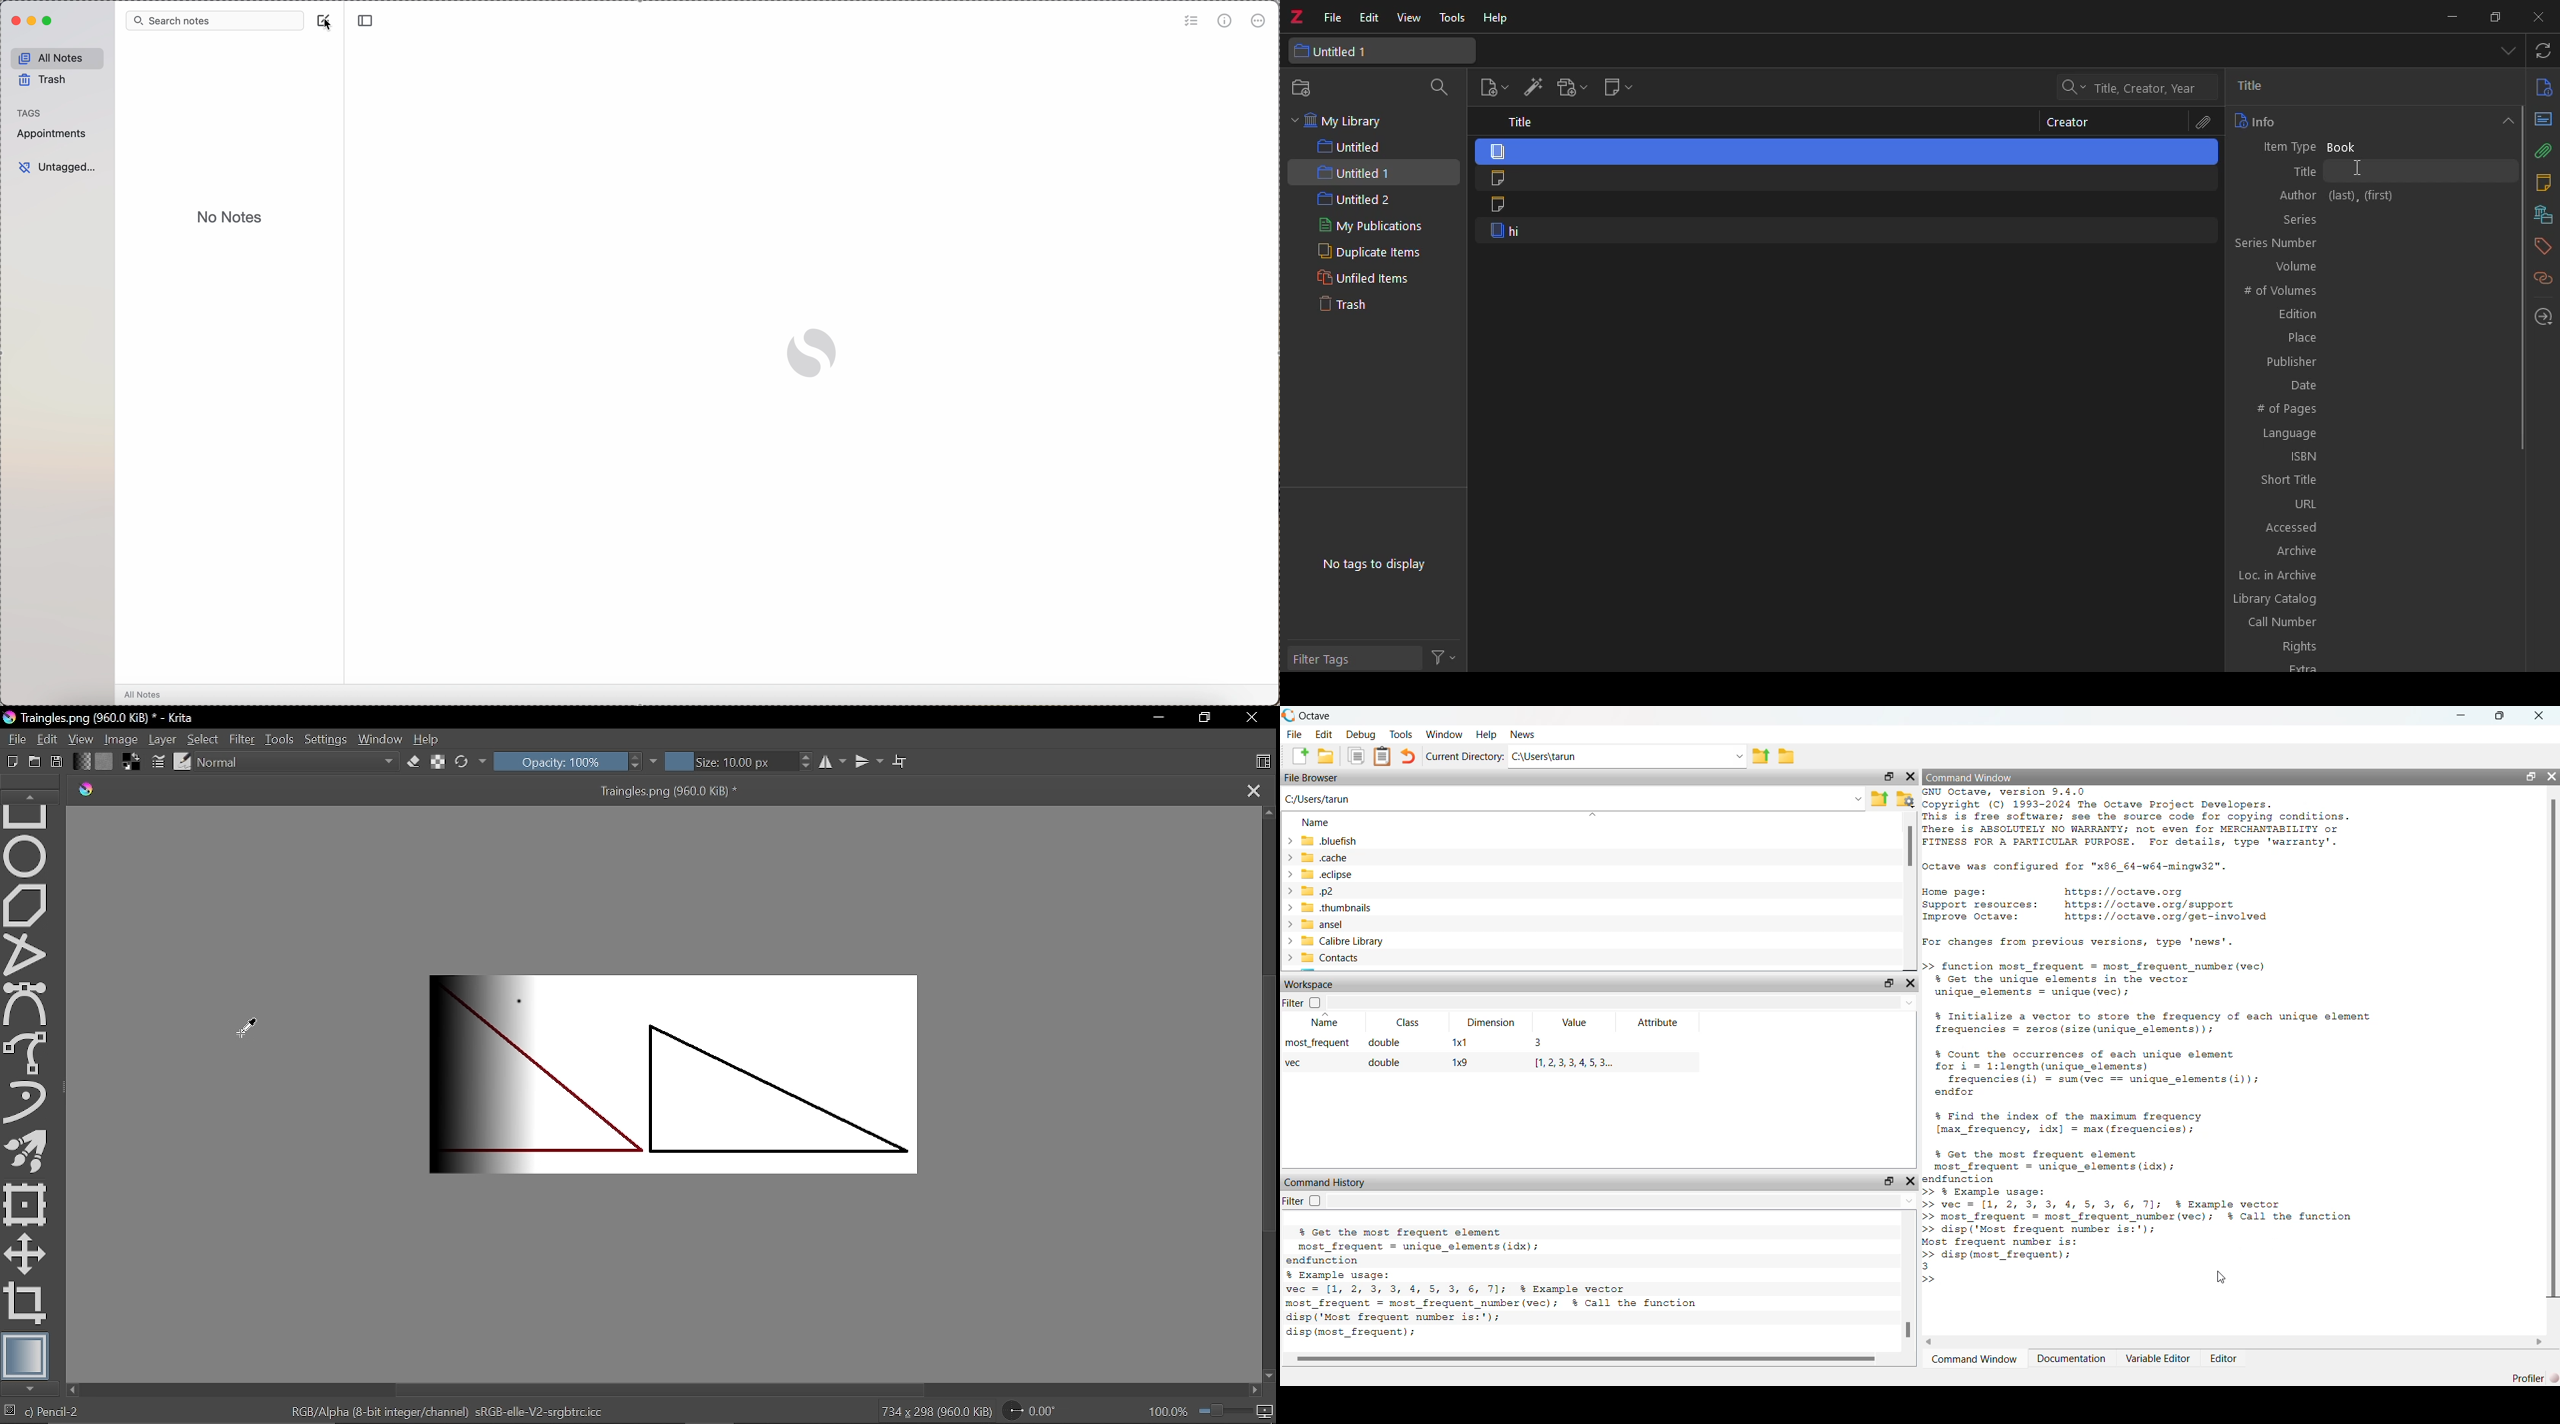 The width and height of the screenshot is (2576, 1428). What do you see at coordinates (14, 738) in the screenshot?
I see `File` at bounding box center [14, 738].